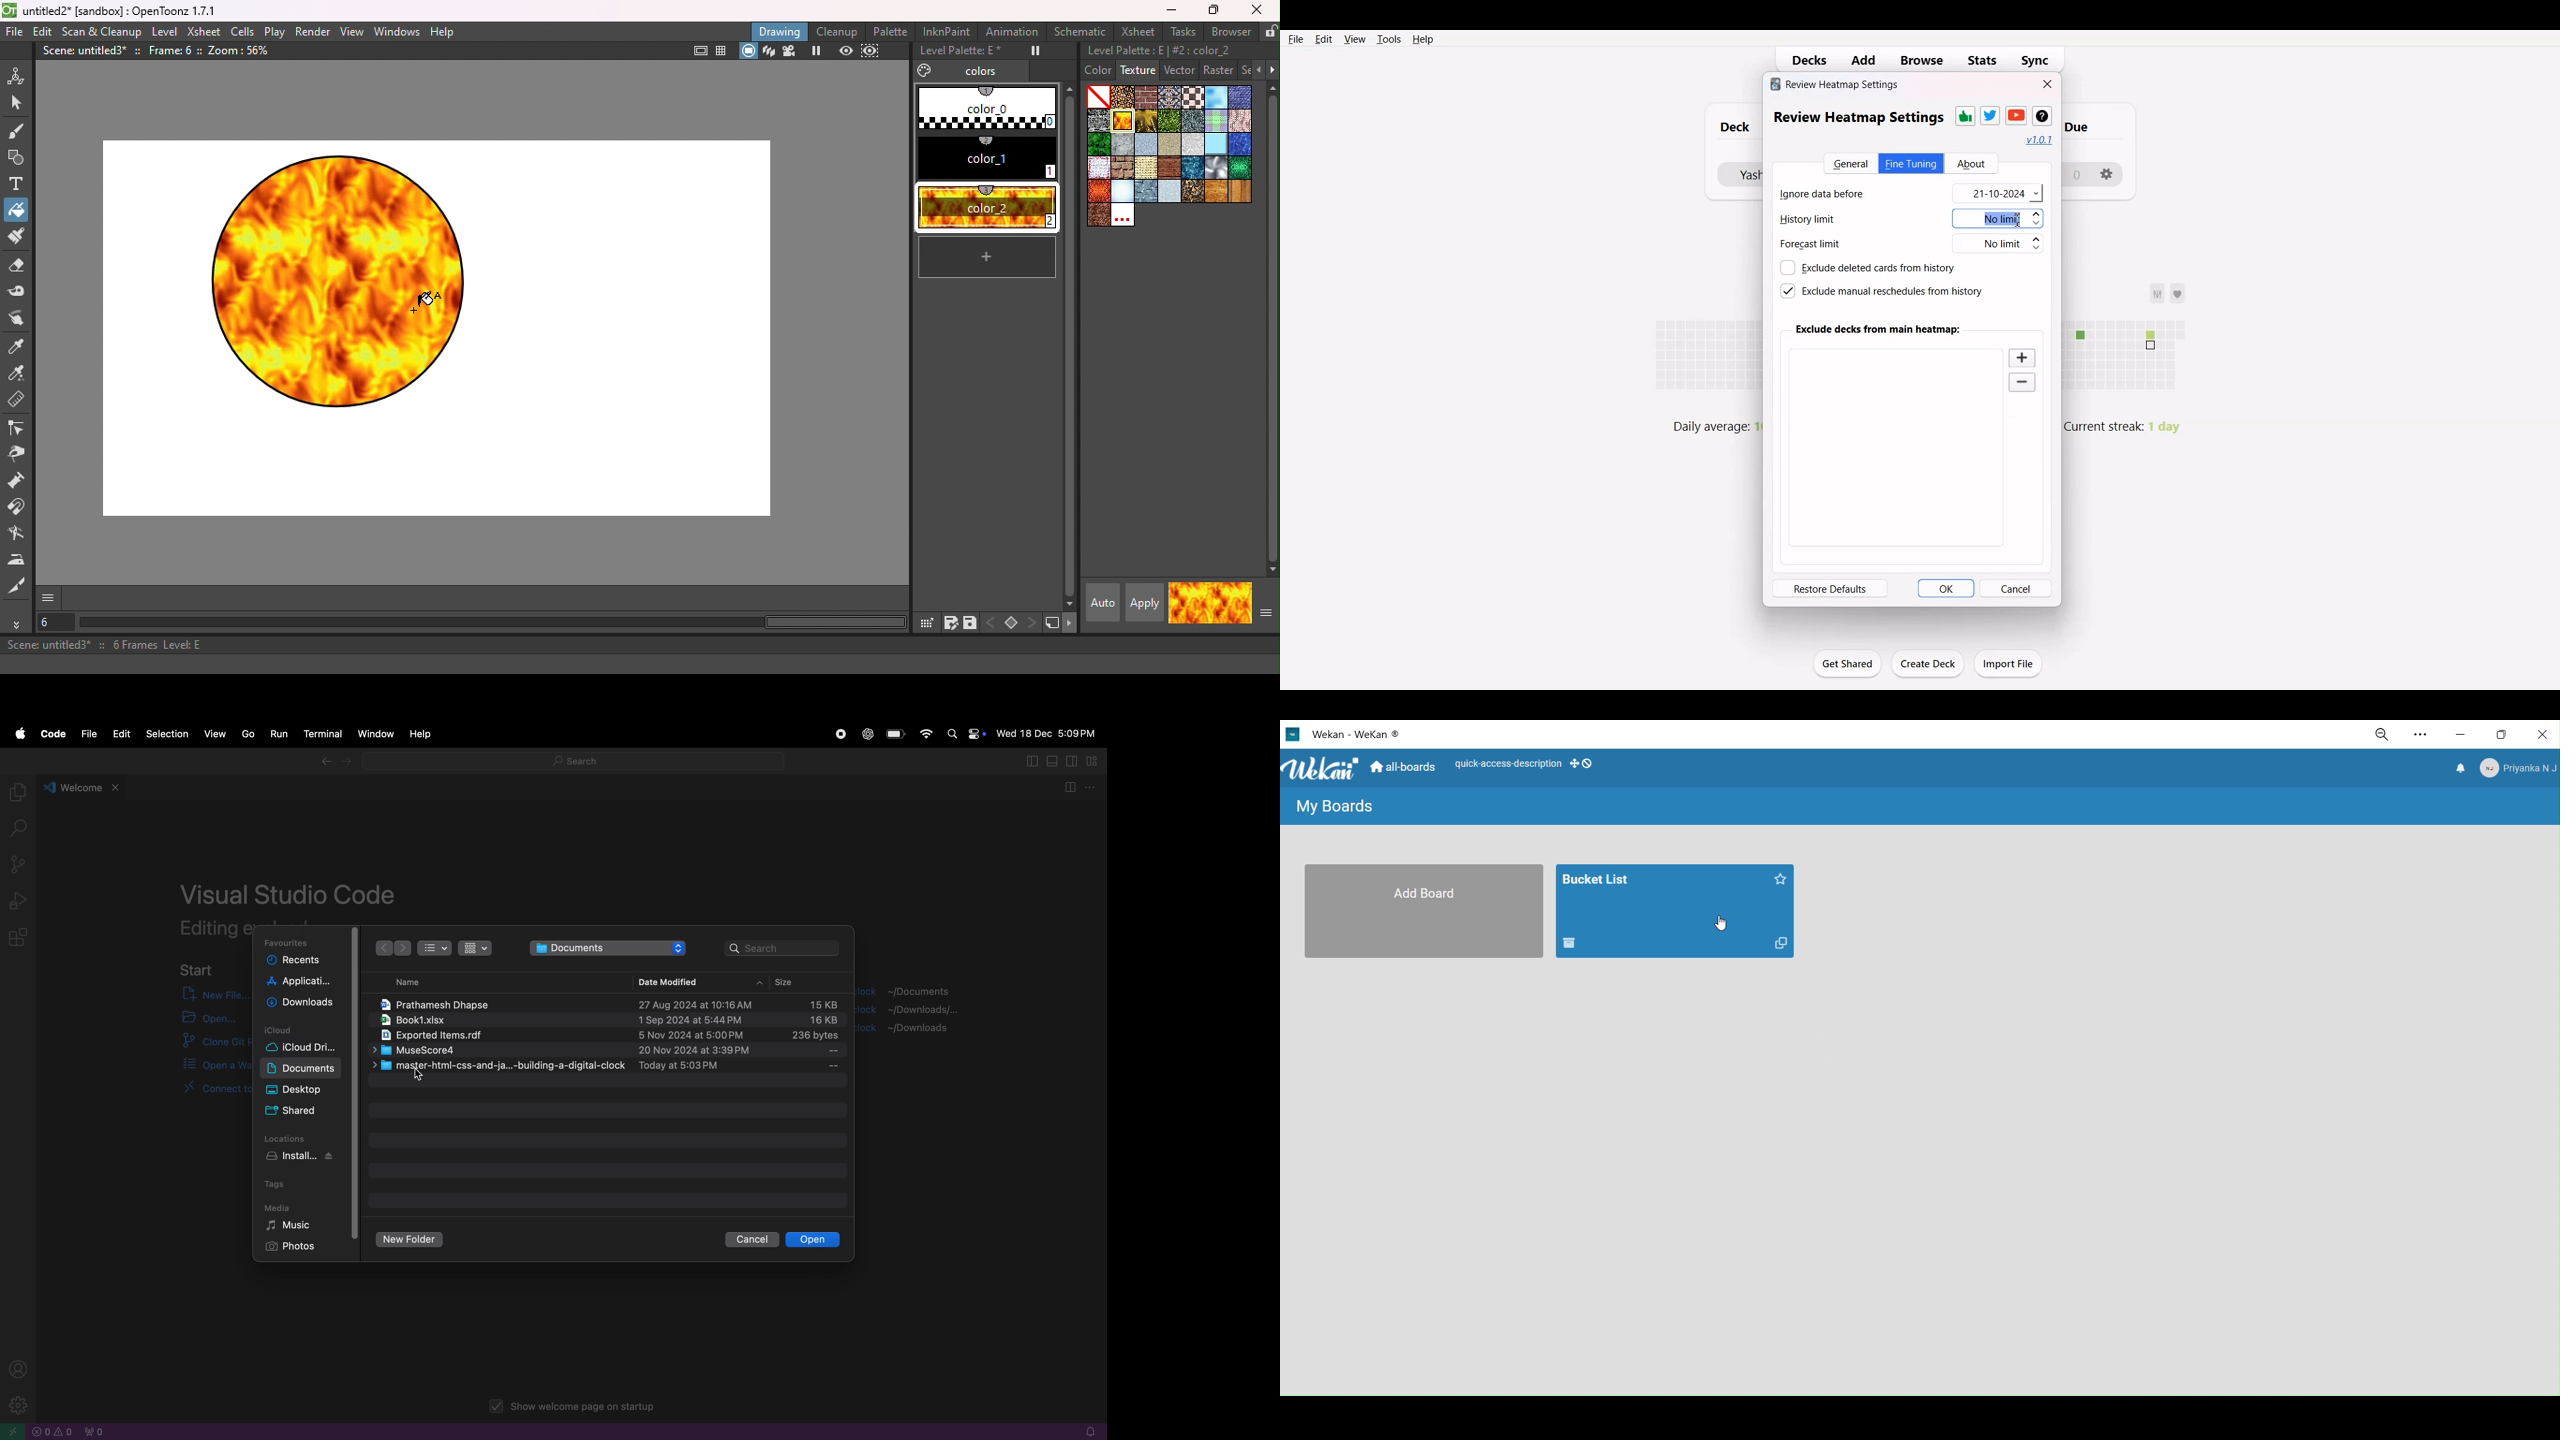  What do you see at coordinates (2041, 116) in the screenshot?
I see `Wikipedia` at bounding box center [2041, 116].